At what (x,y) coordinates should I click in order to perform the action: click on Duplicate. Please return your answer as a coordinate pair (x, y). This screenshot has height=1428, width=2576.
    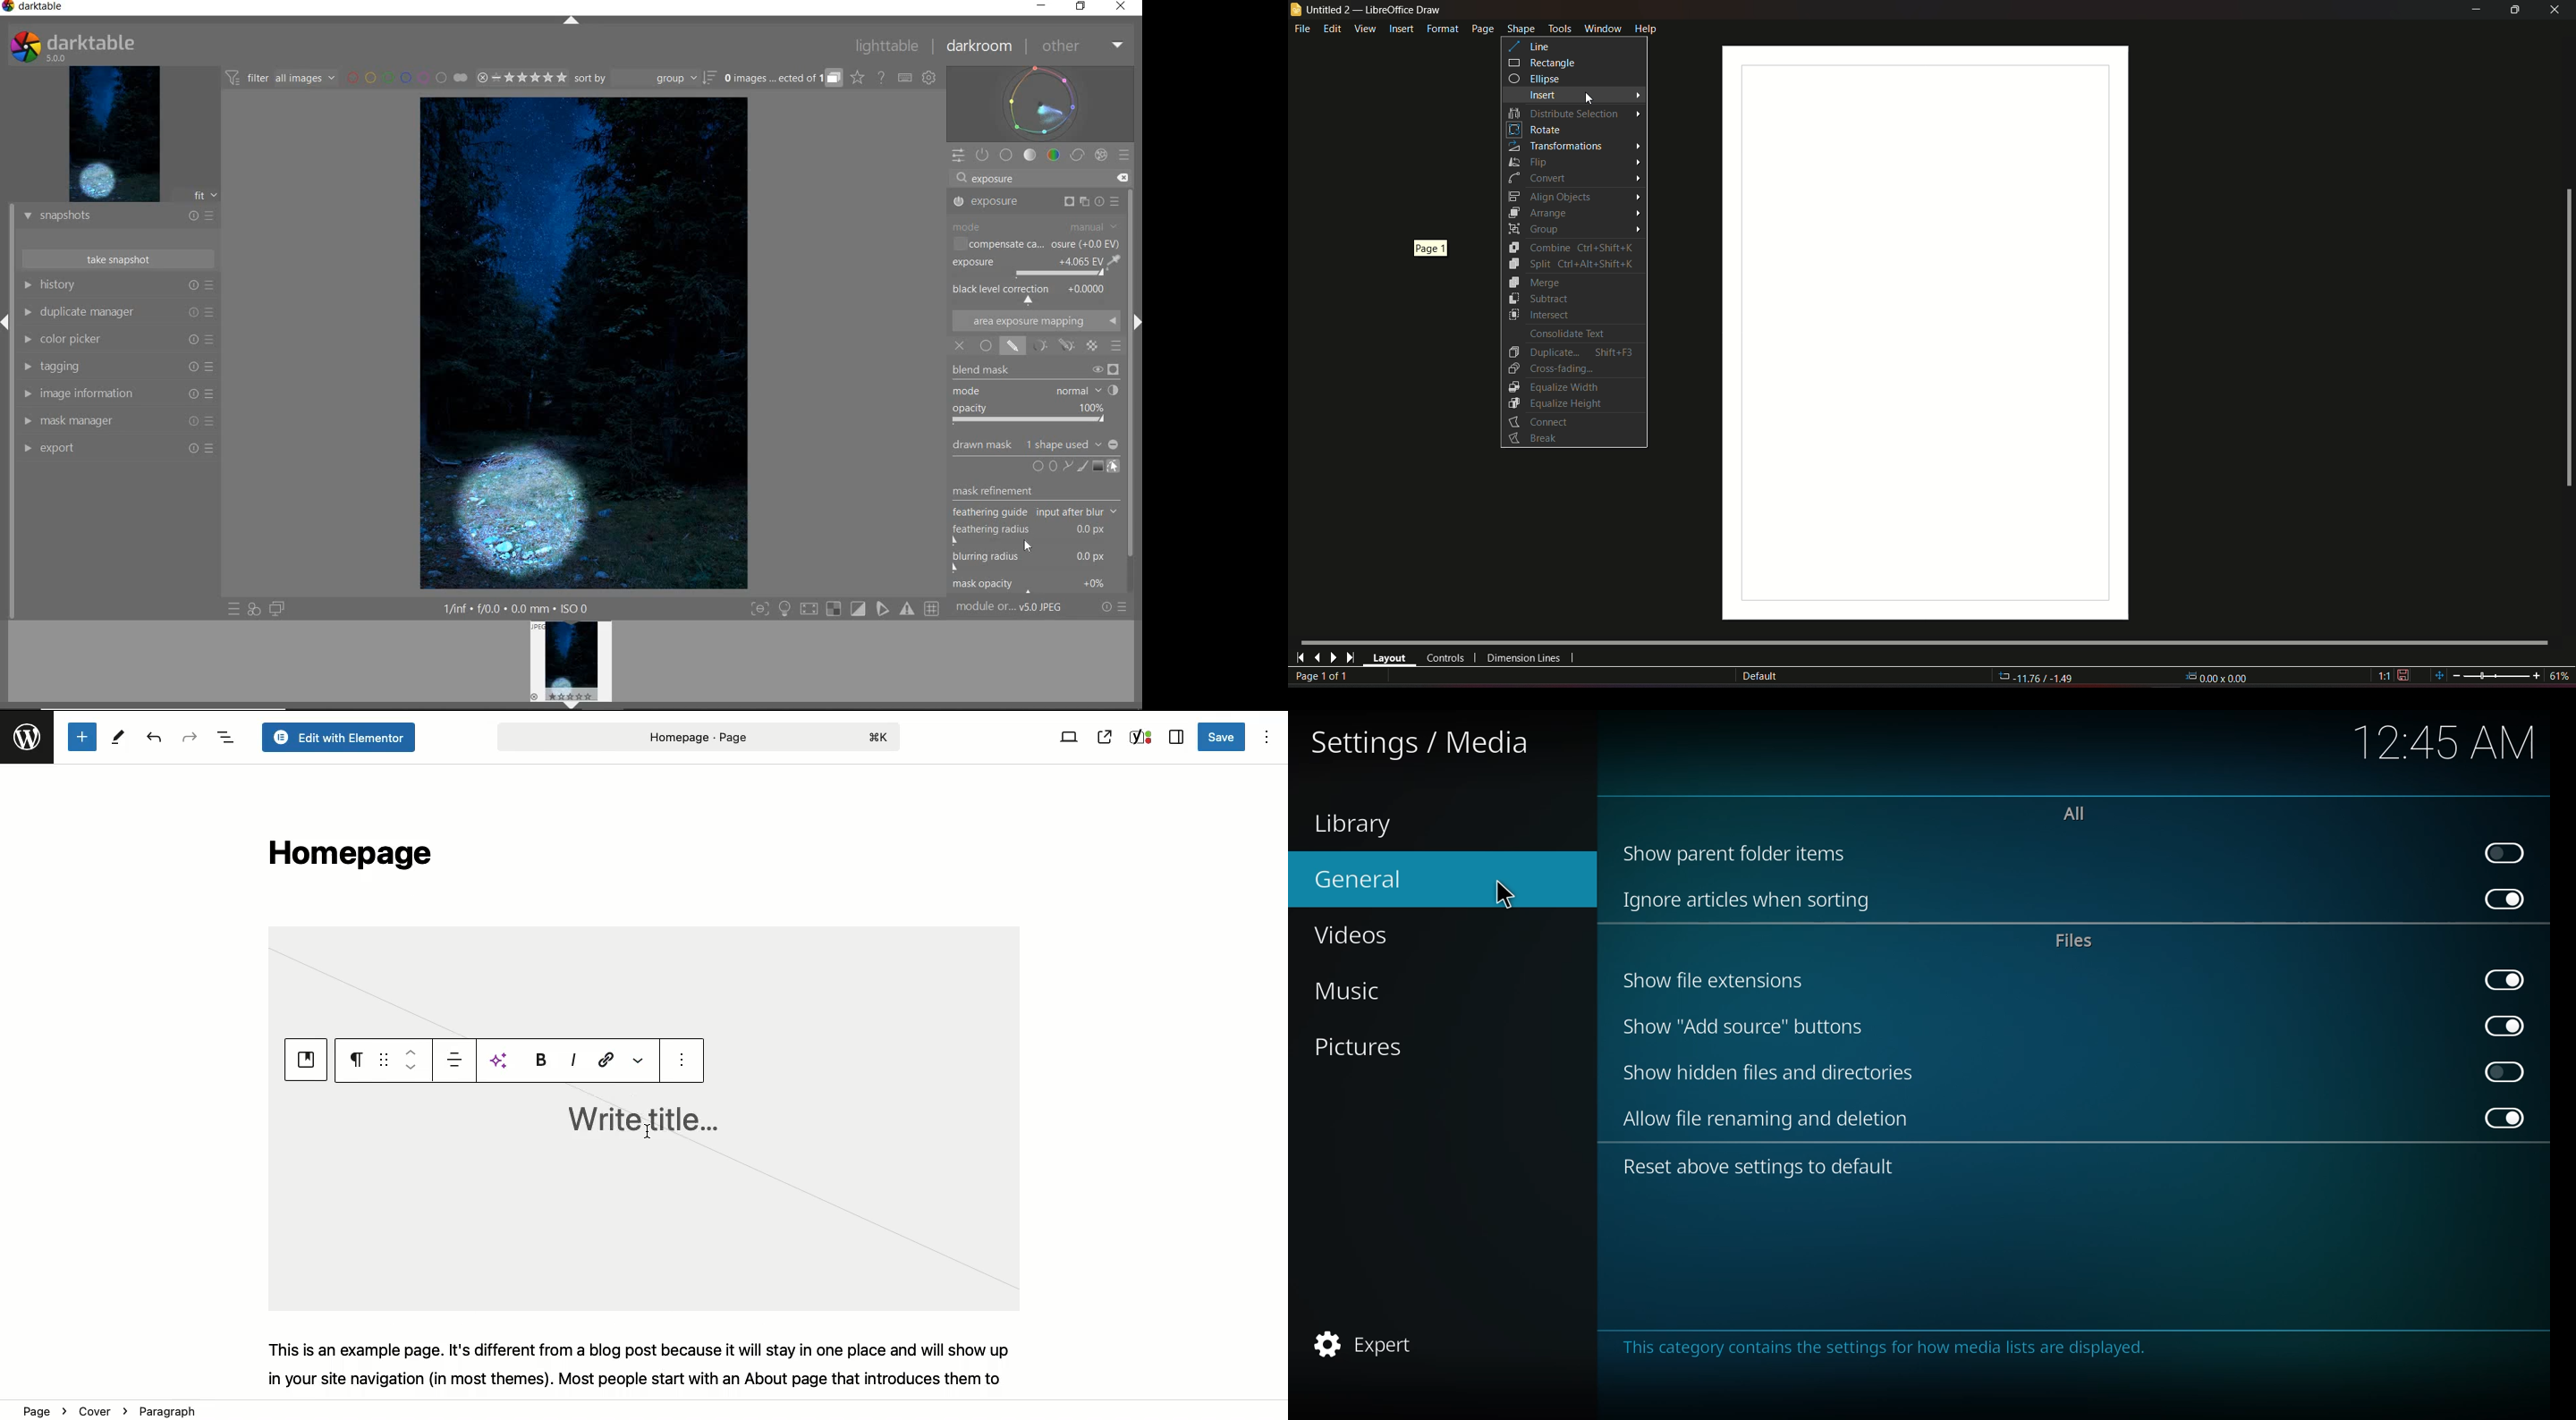
    Looking at the image, I should click on (1571, 352).